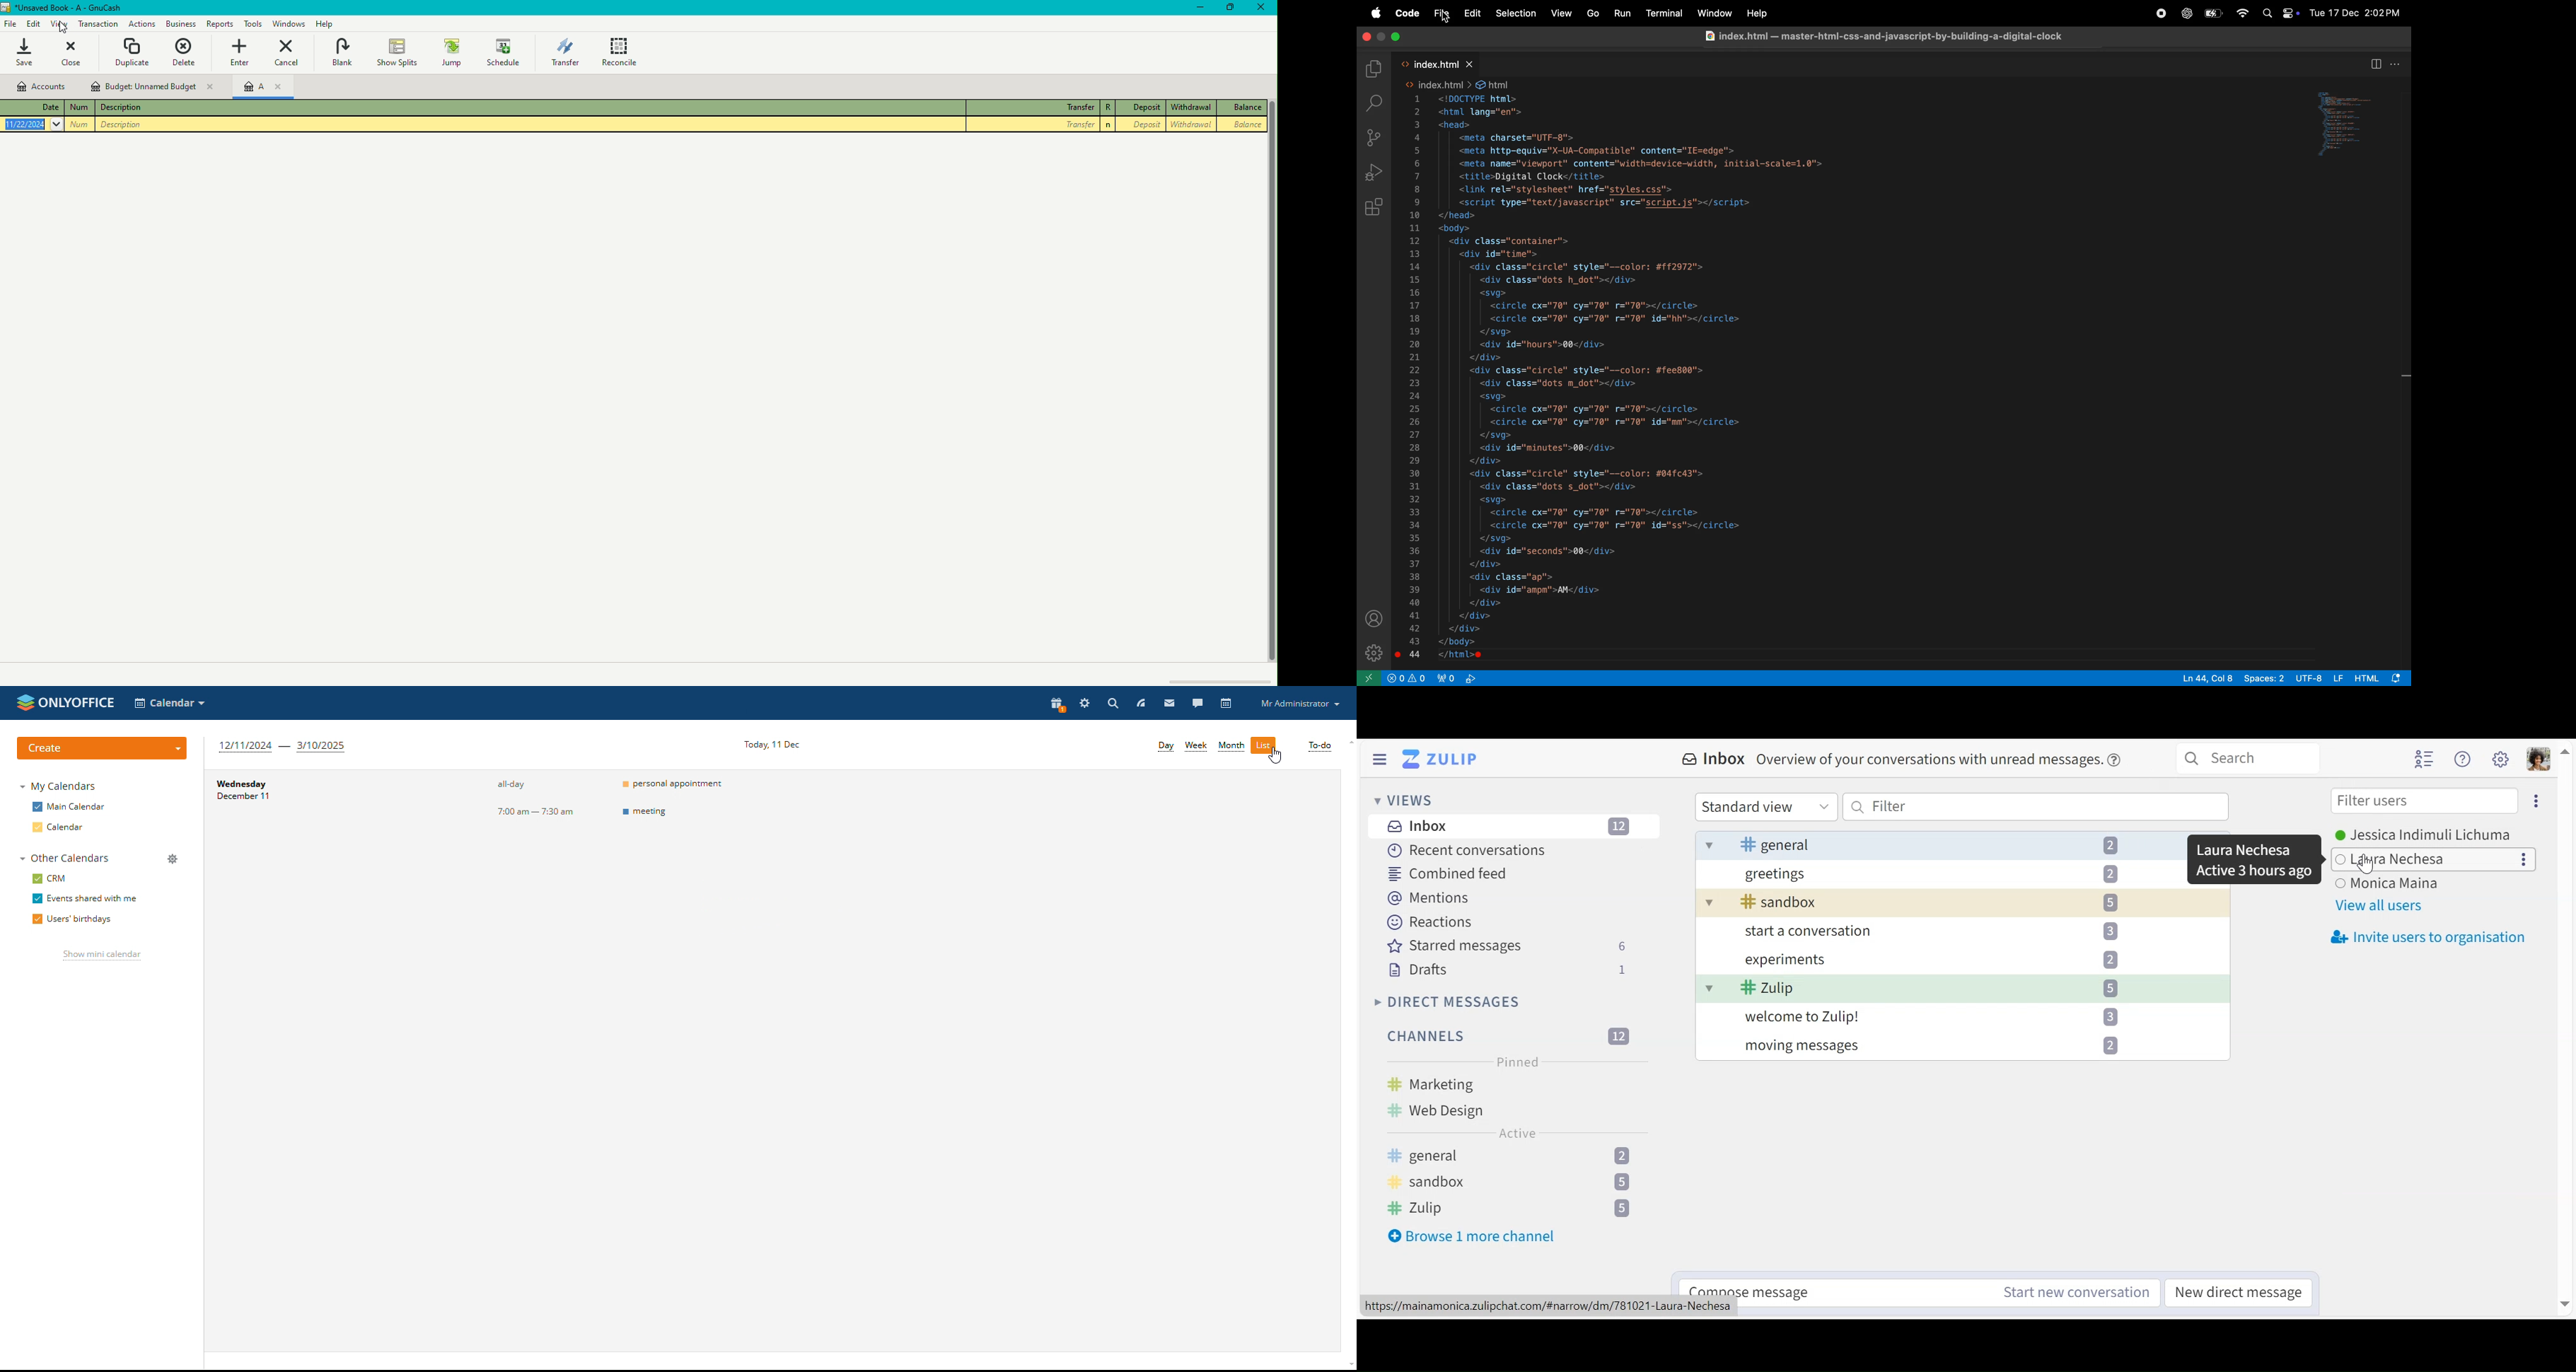  I want to click on Enter, so click(237, 52).